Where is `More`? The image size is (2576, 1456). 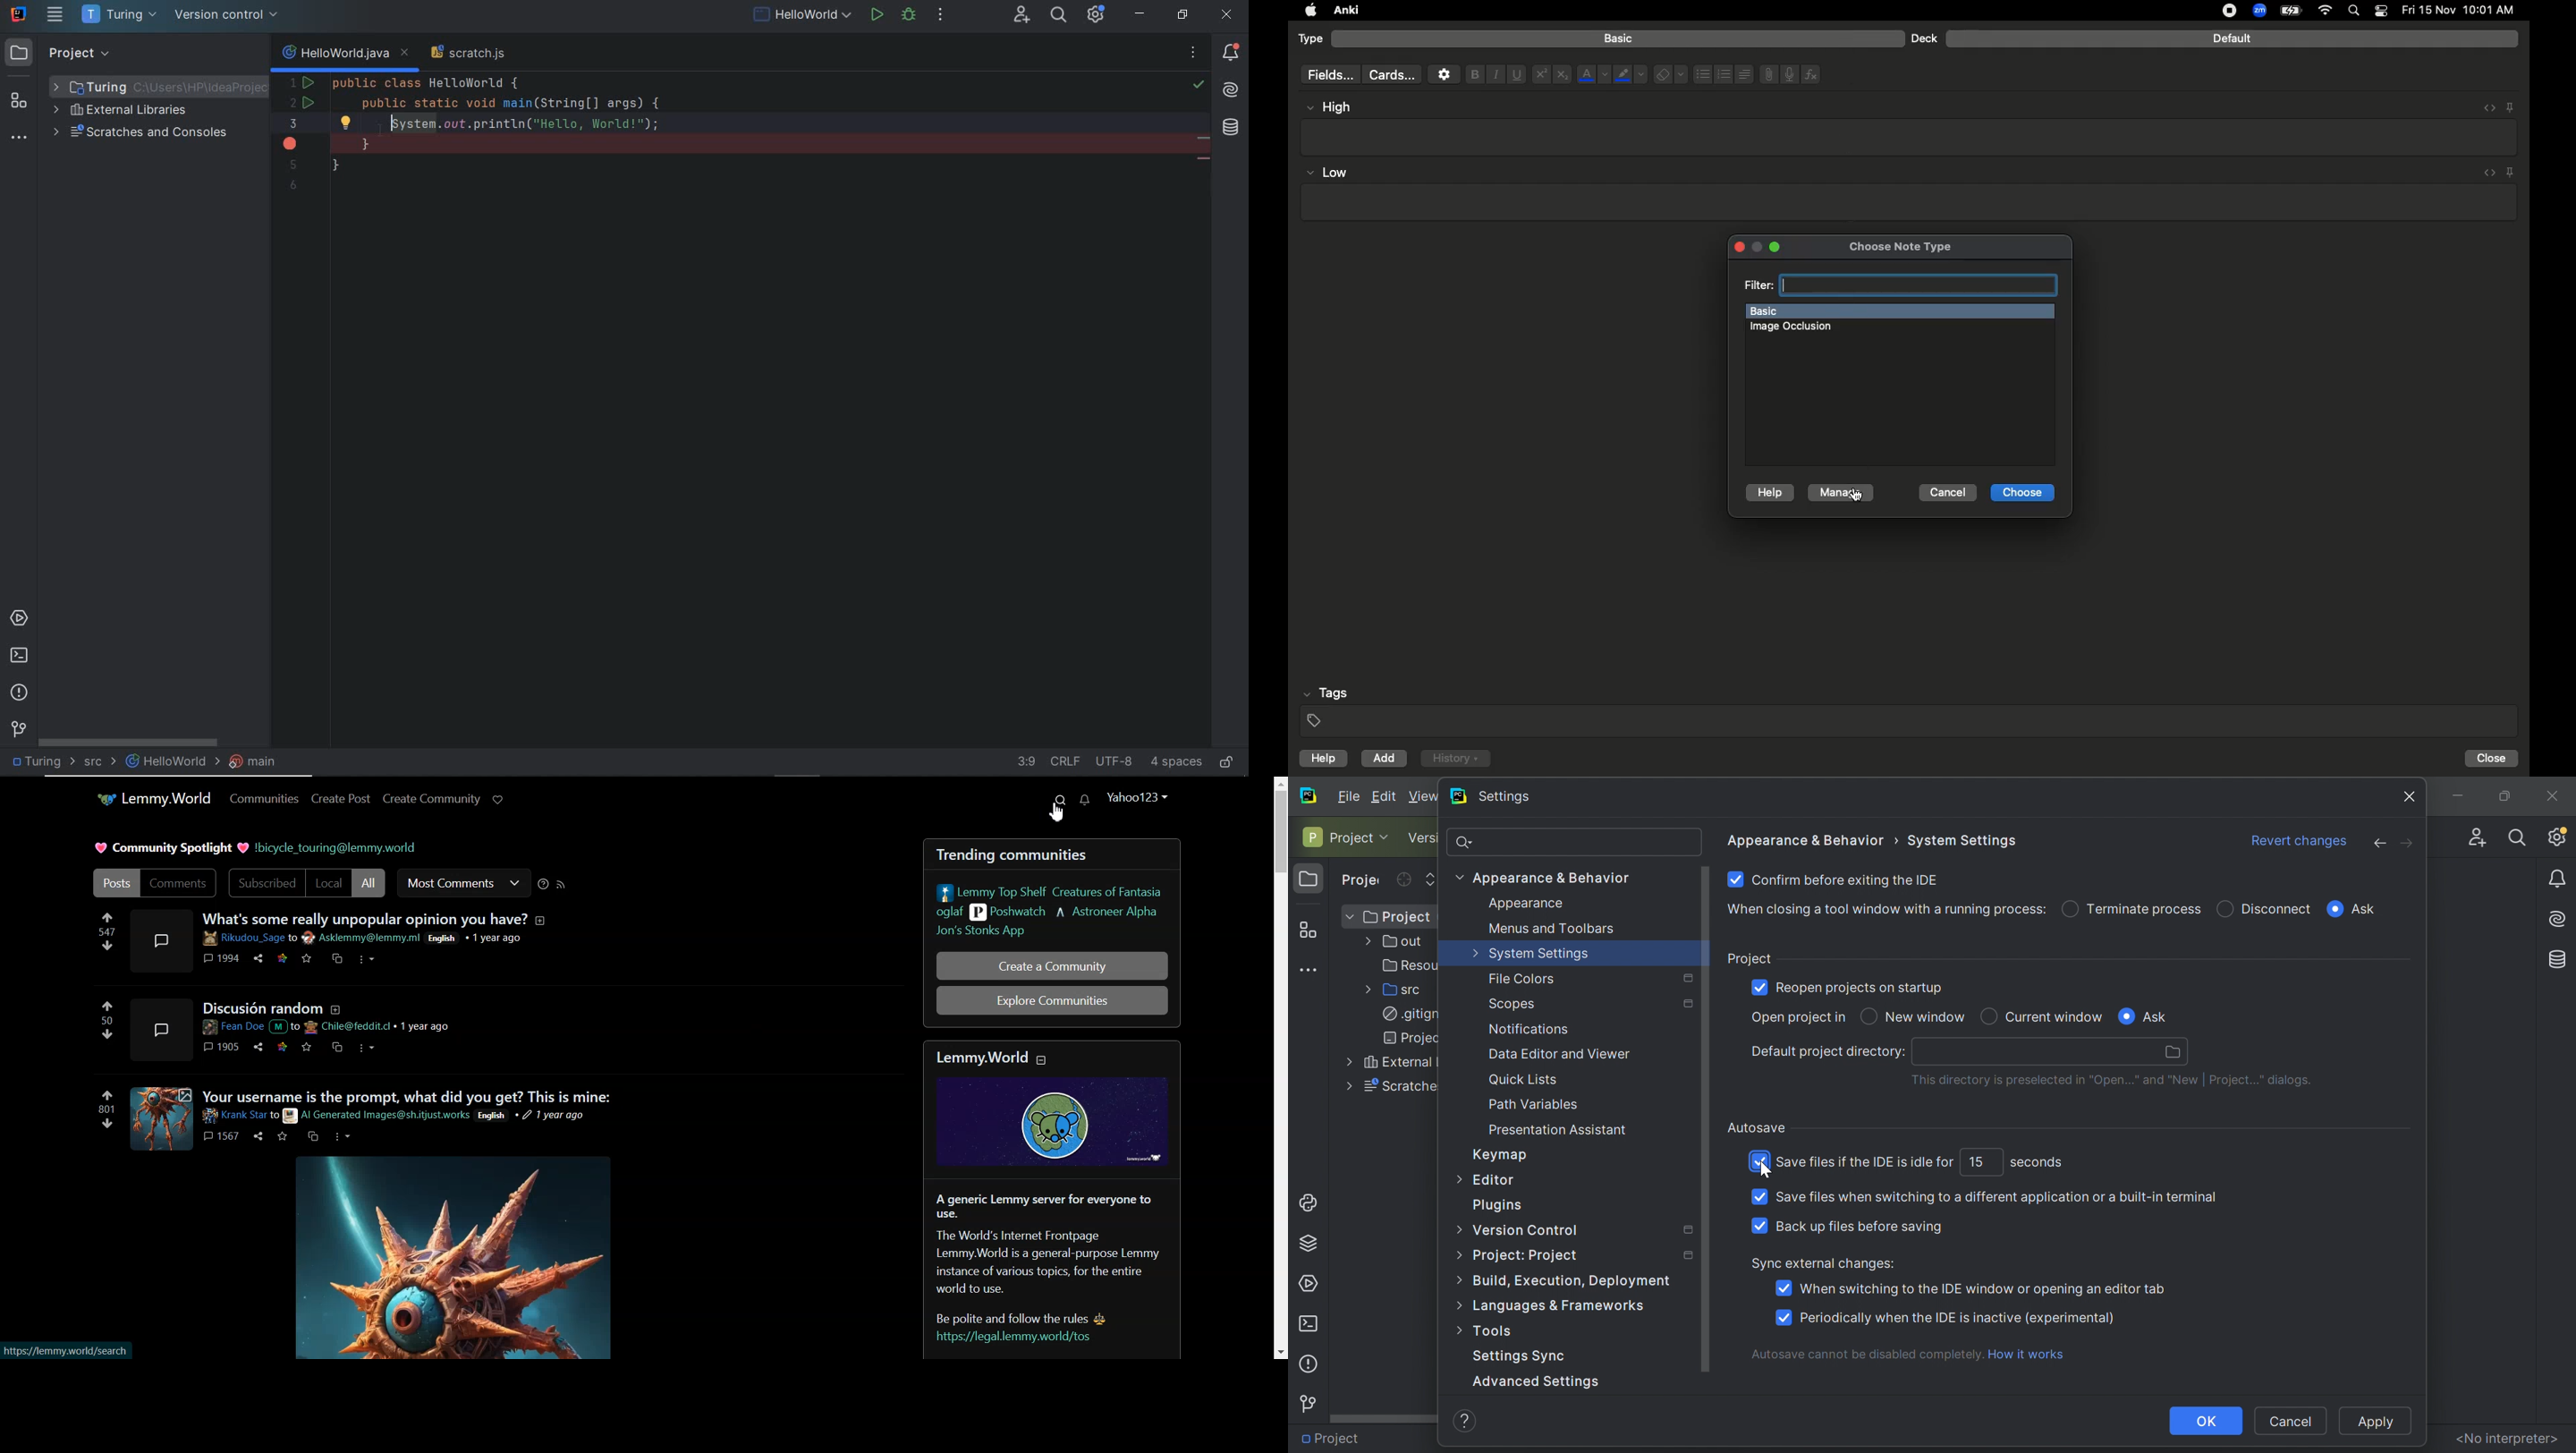 More is located at coordinates (1345, 1087).